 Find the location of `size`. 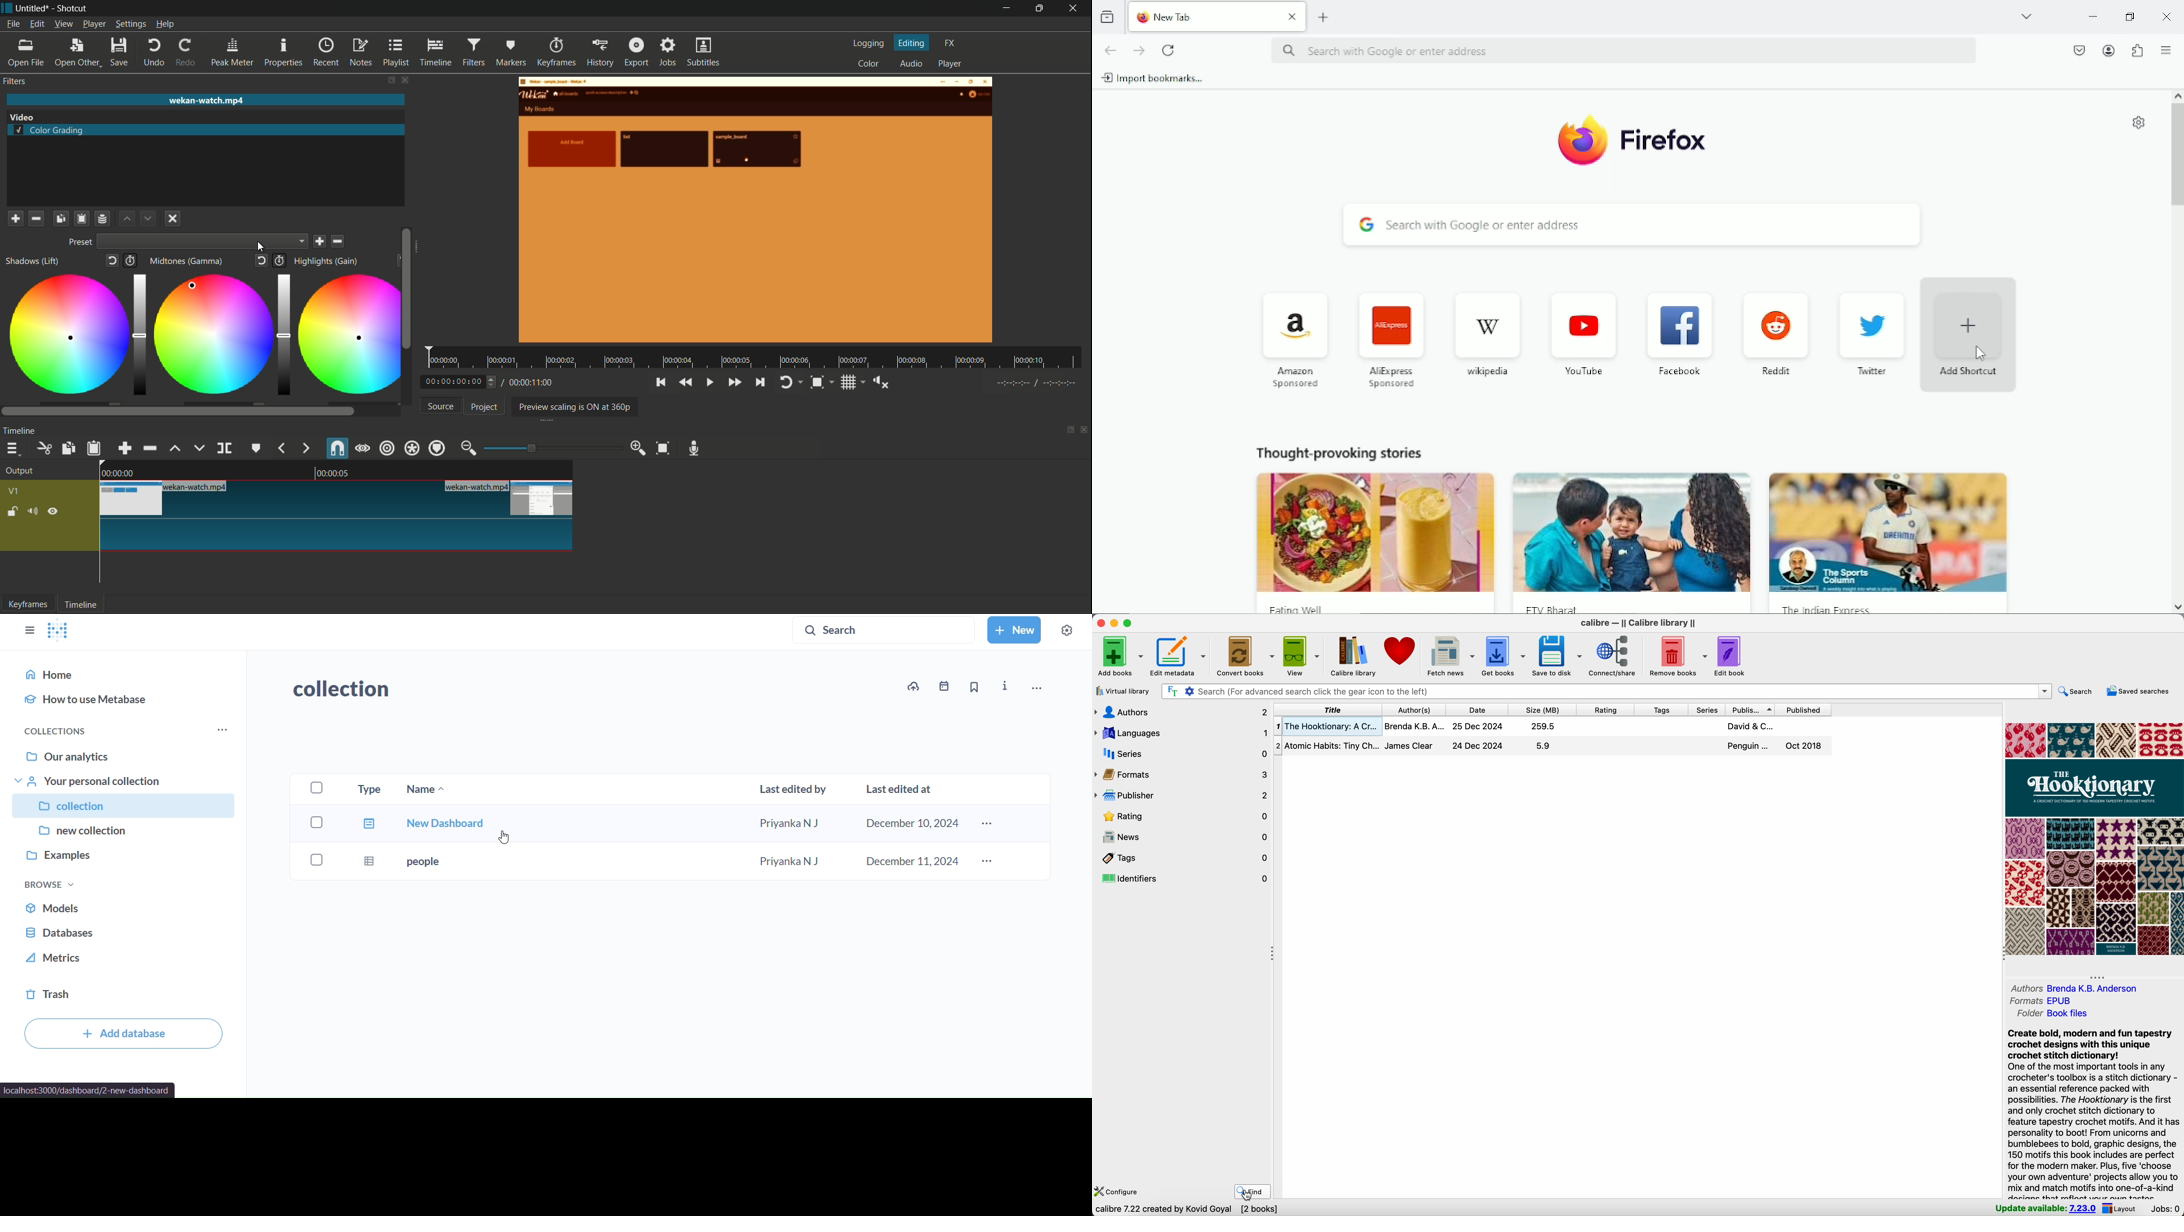

size is located at coordinates (1542, 710).